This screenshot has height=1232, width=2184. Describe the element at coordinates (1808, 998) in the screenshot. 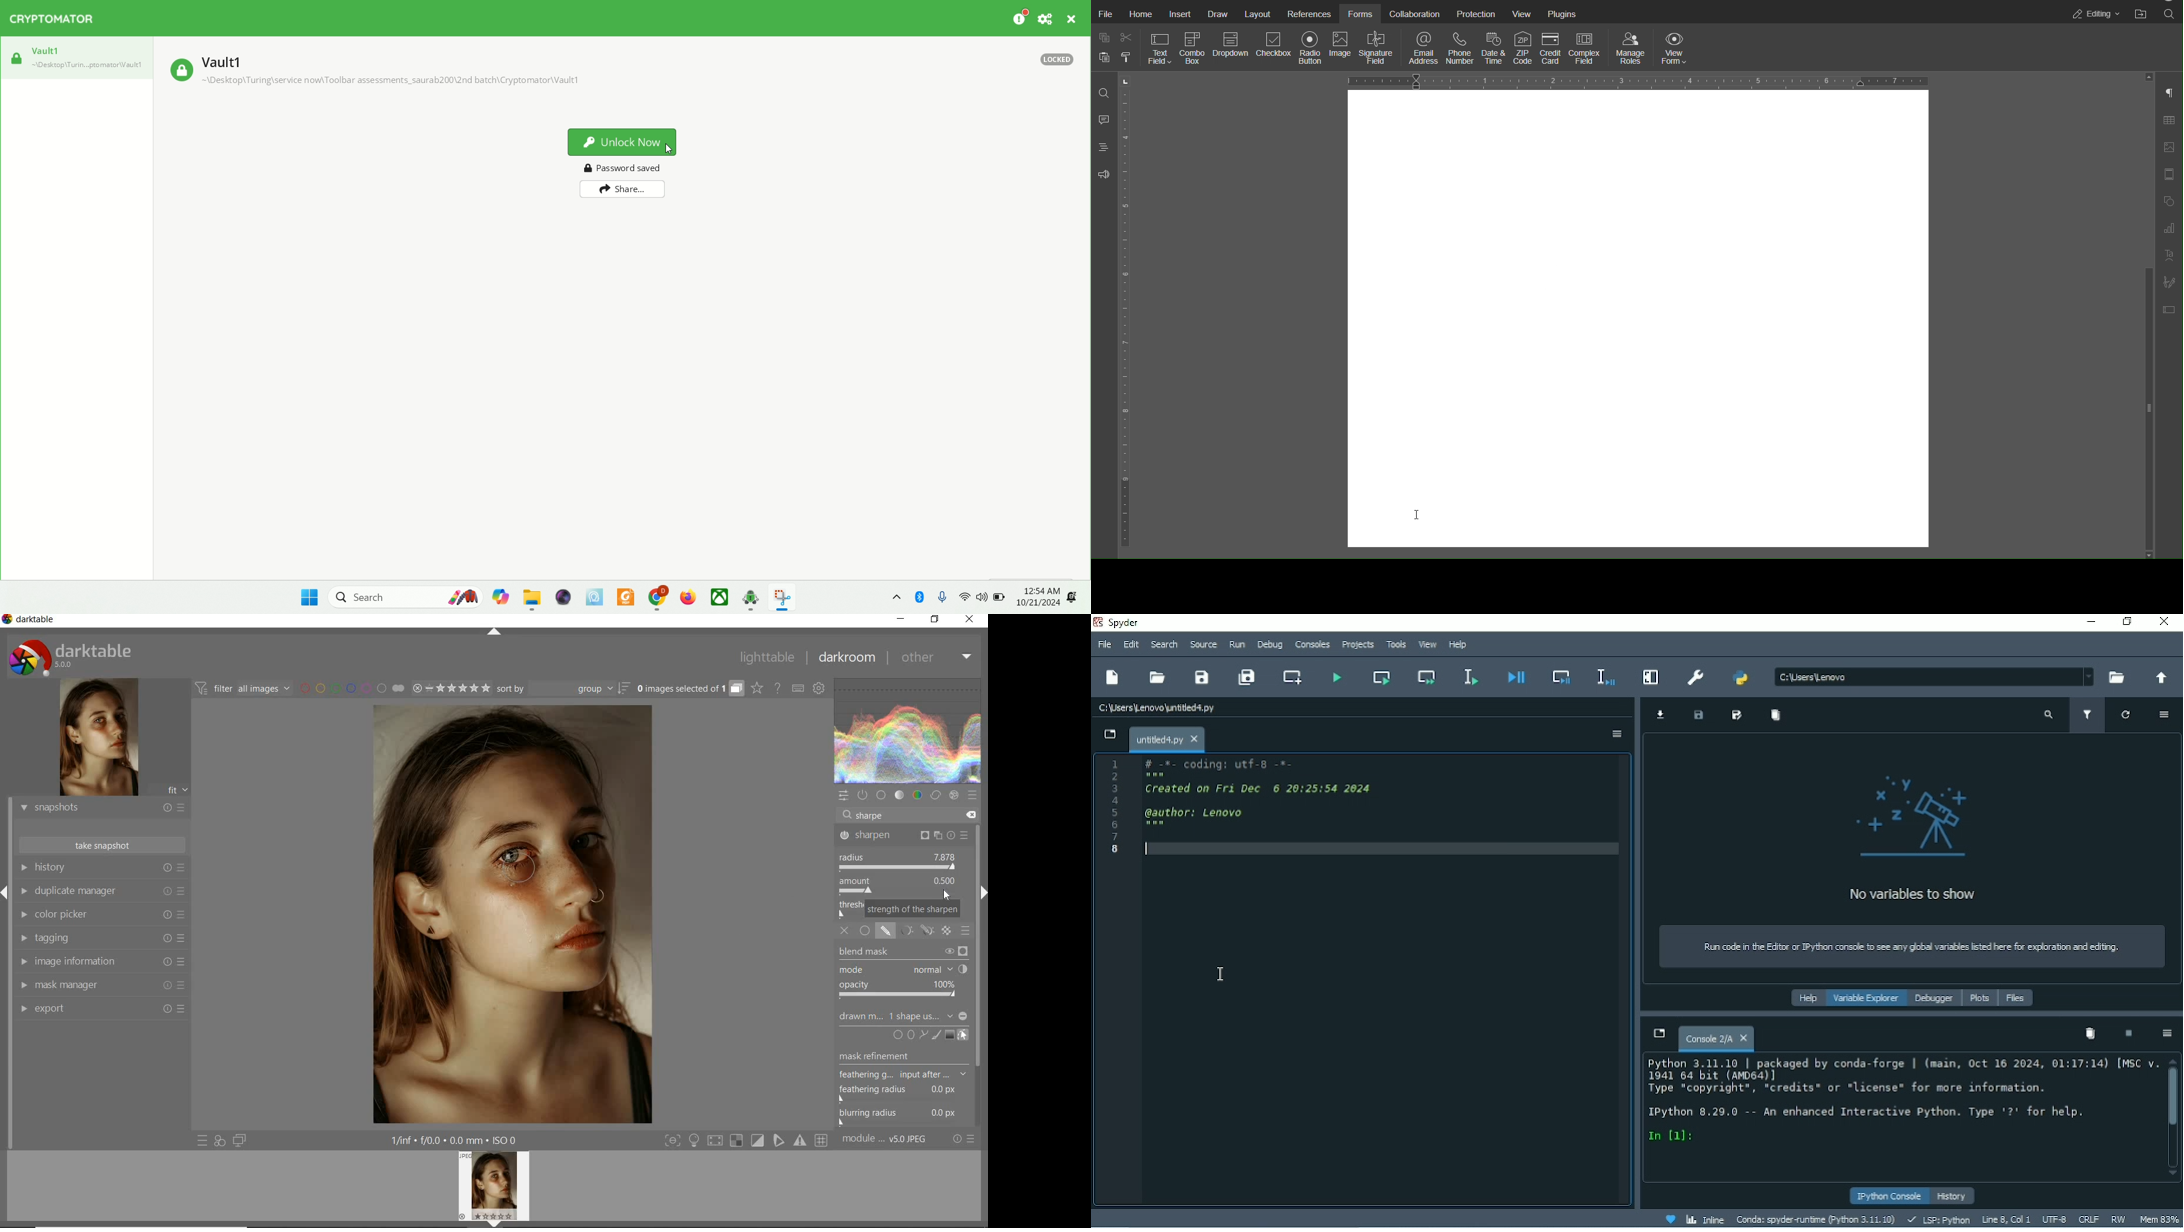

I see `Help` at that location.